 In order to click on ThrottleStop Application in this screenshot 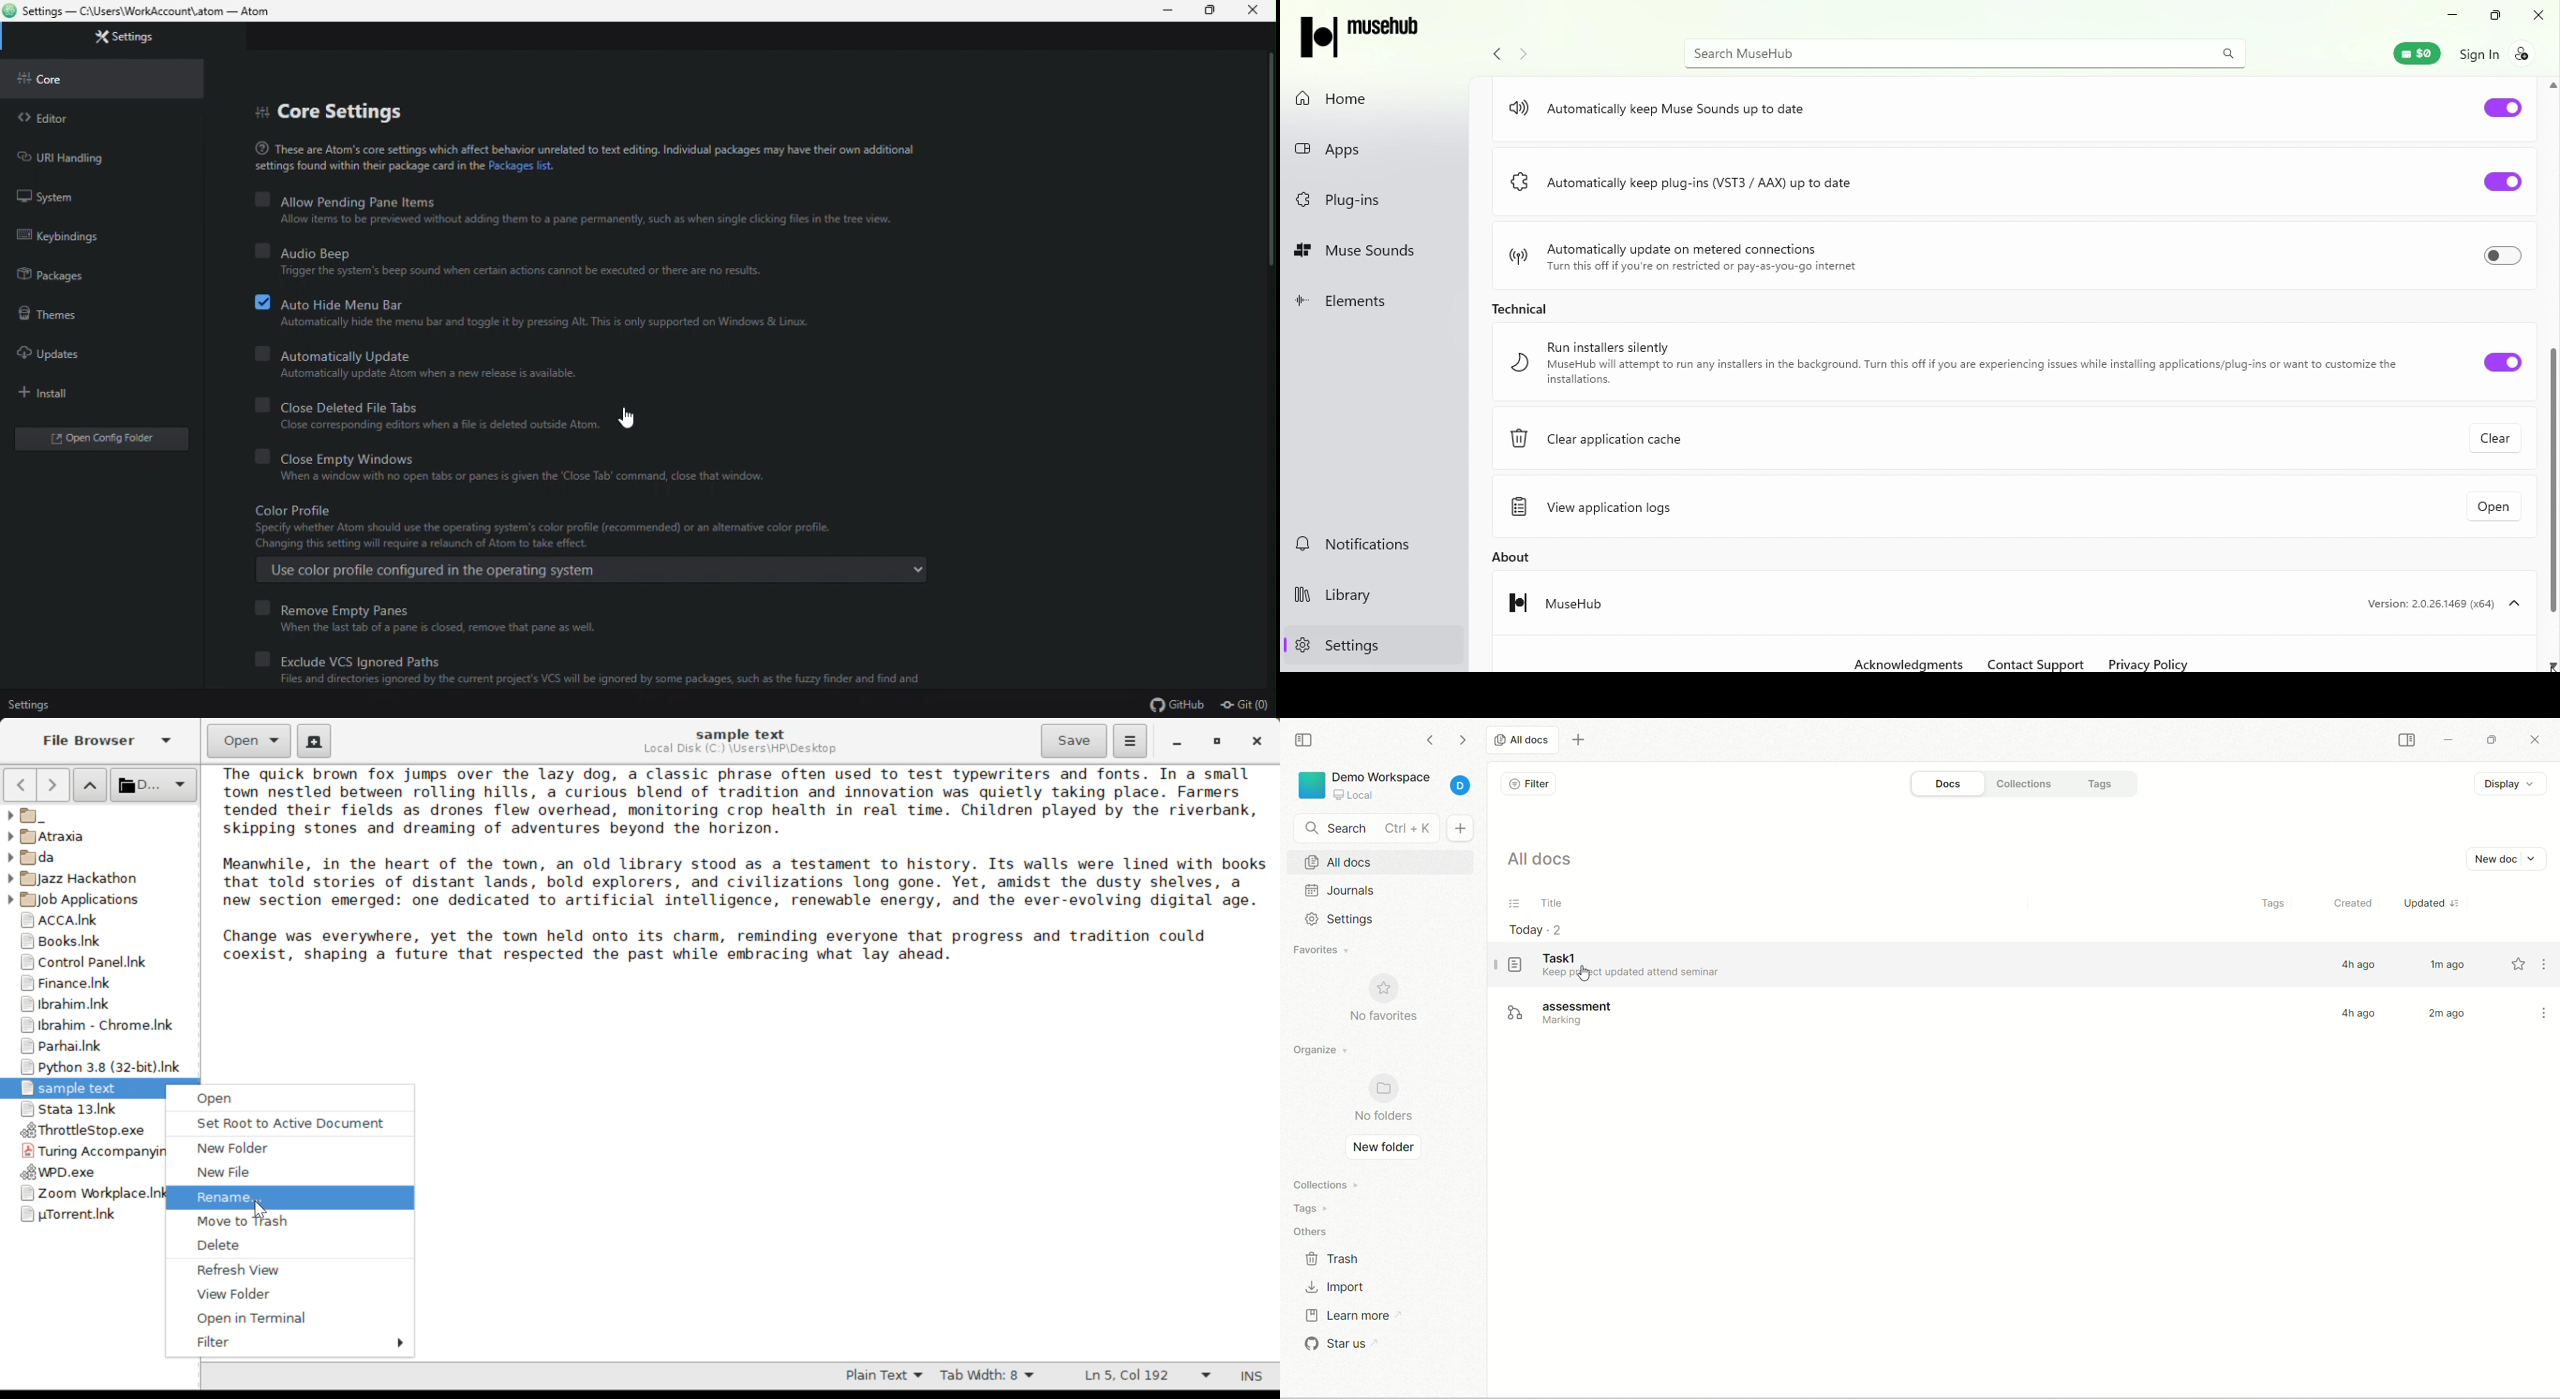, I will do `click(81, 1131)`.